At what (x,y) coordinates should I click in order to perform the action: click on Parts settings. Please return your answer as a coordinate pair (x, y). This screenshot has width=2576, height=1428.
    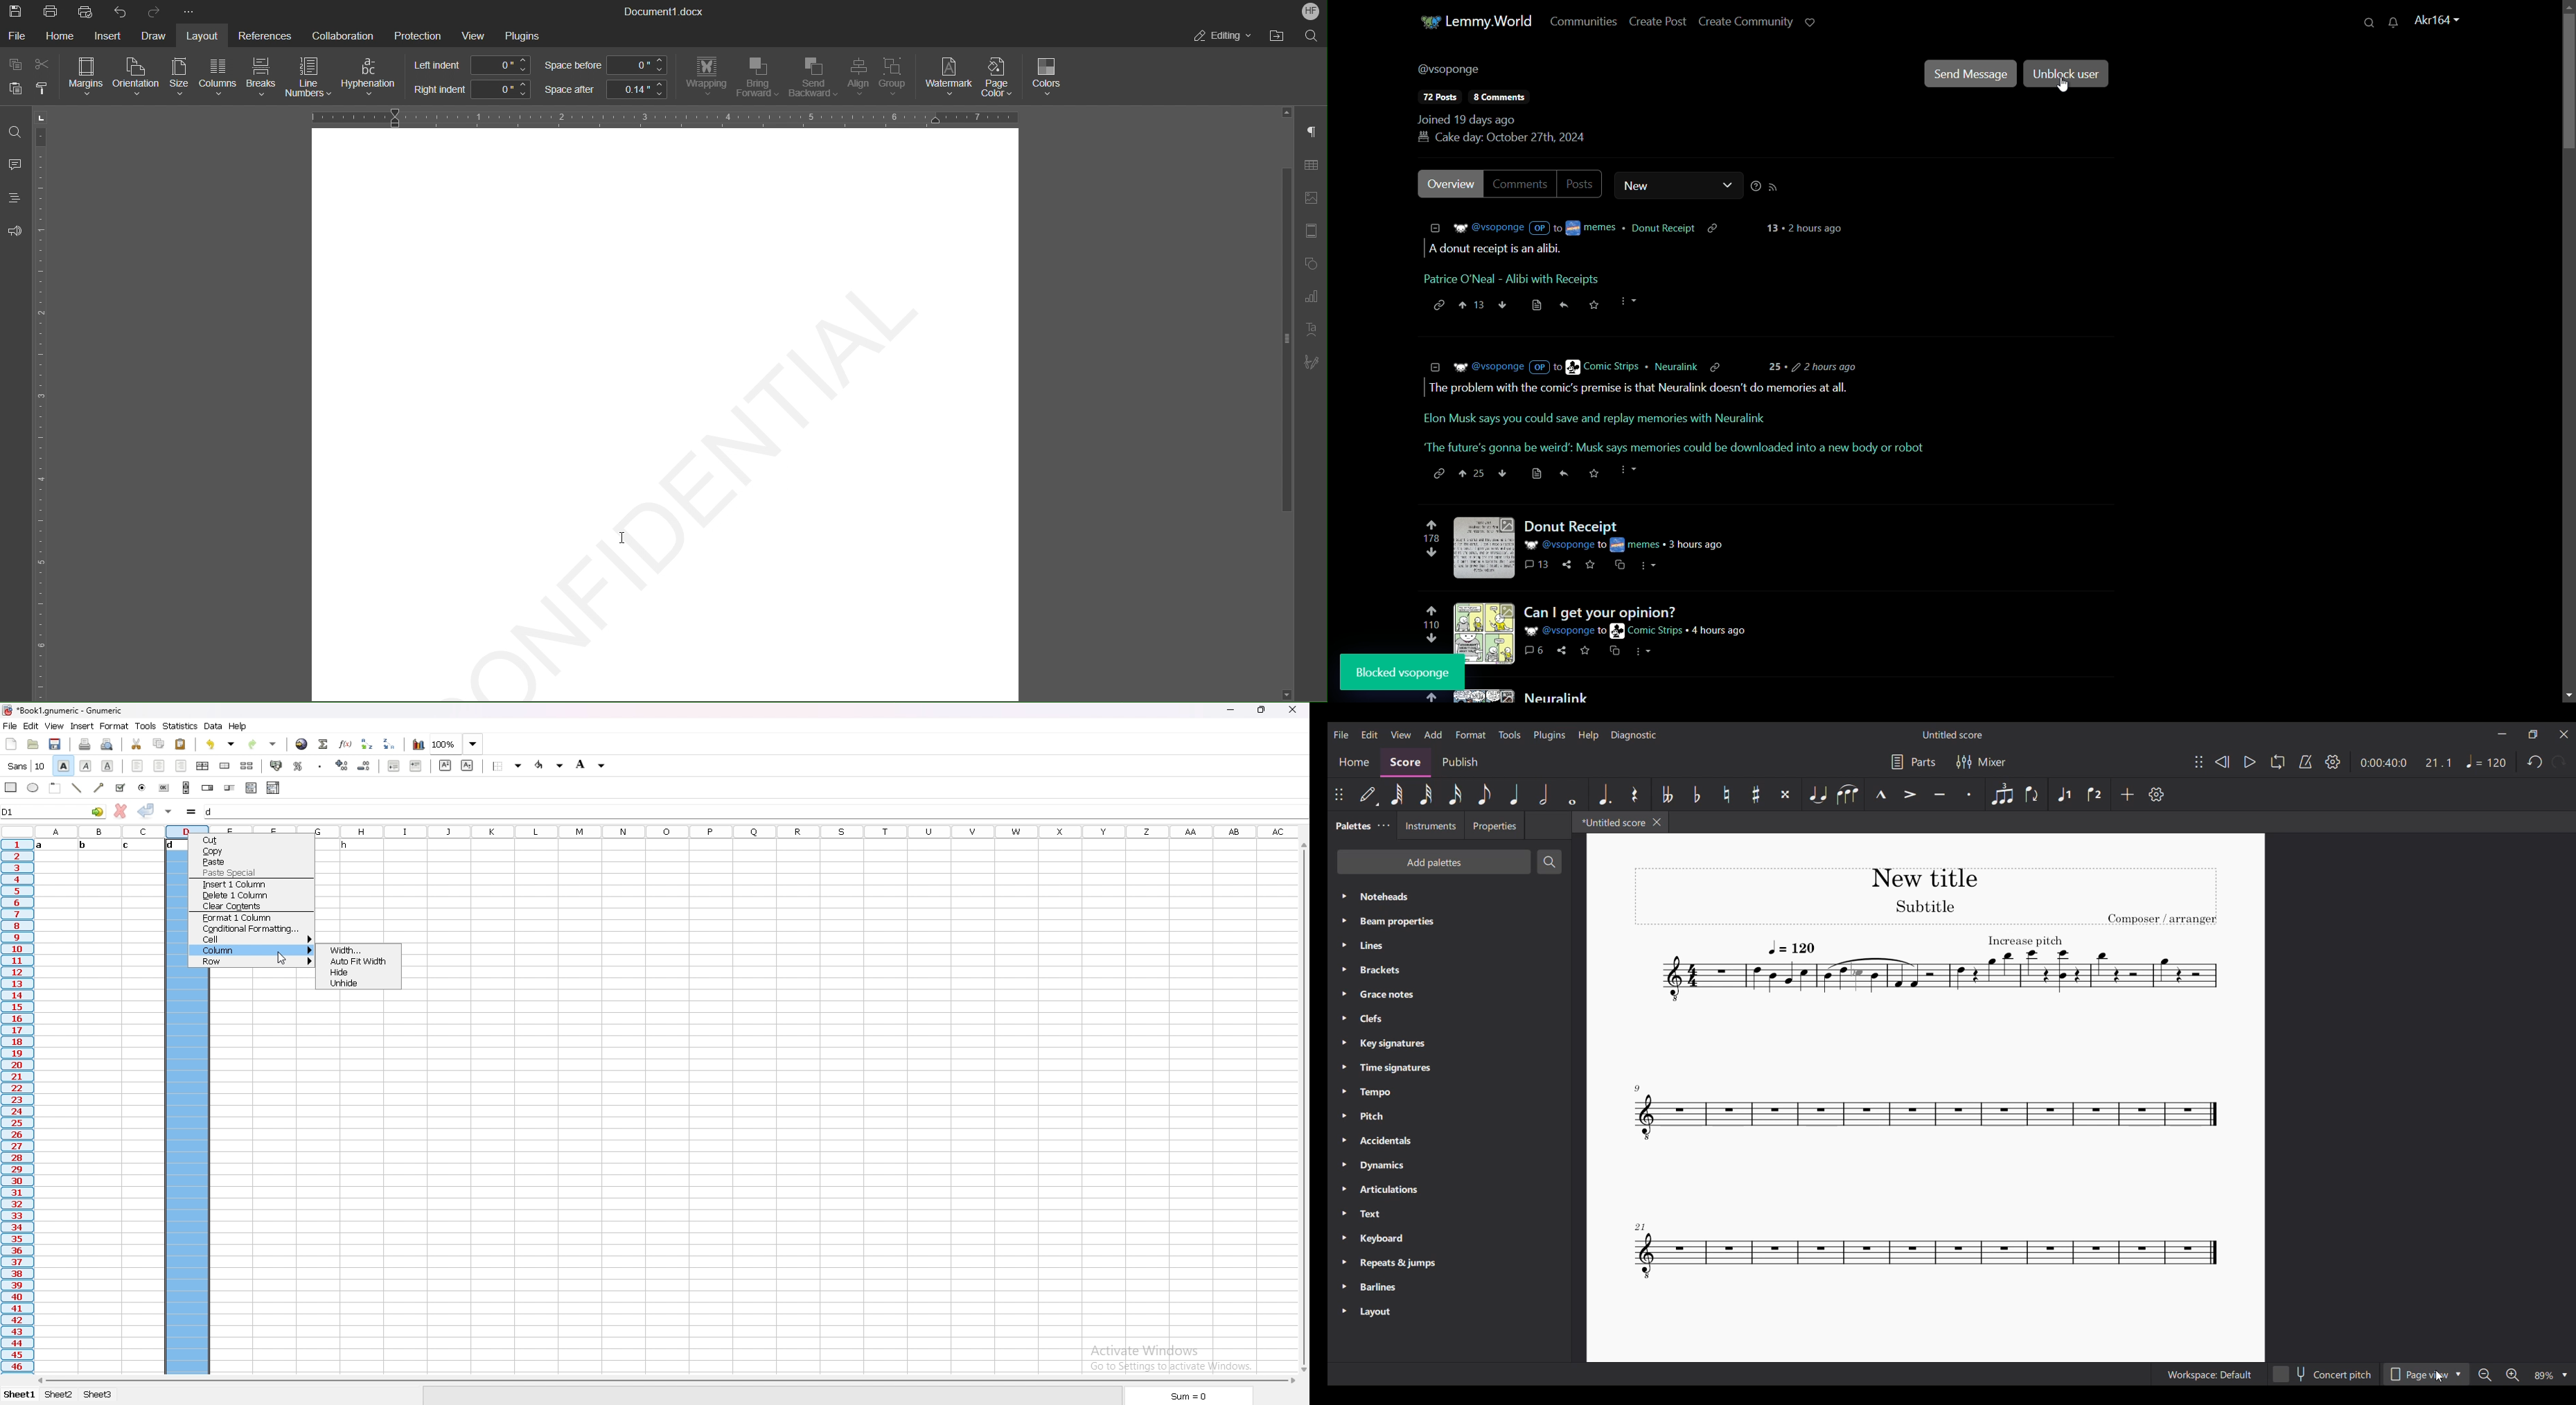
    Looking at the image, I should click on (1914, 761).